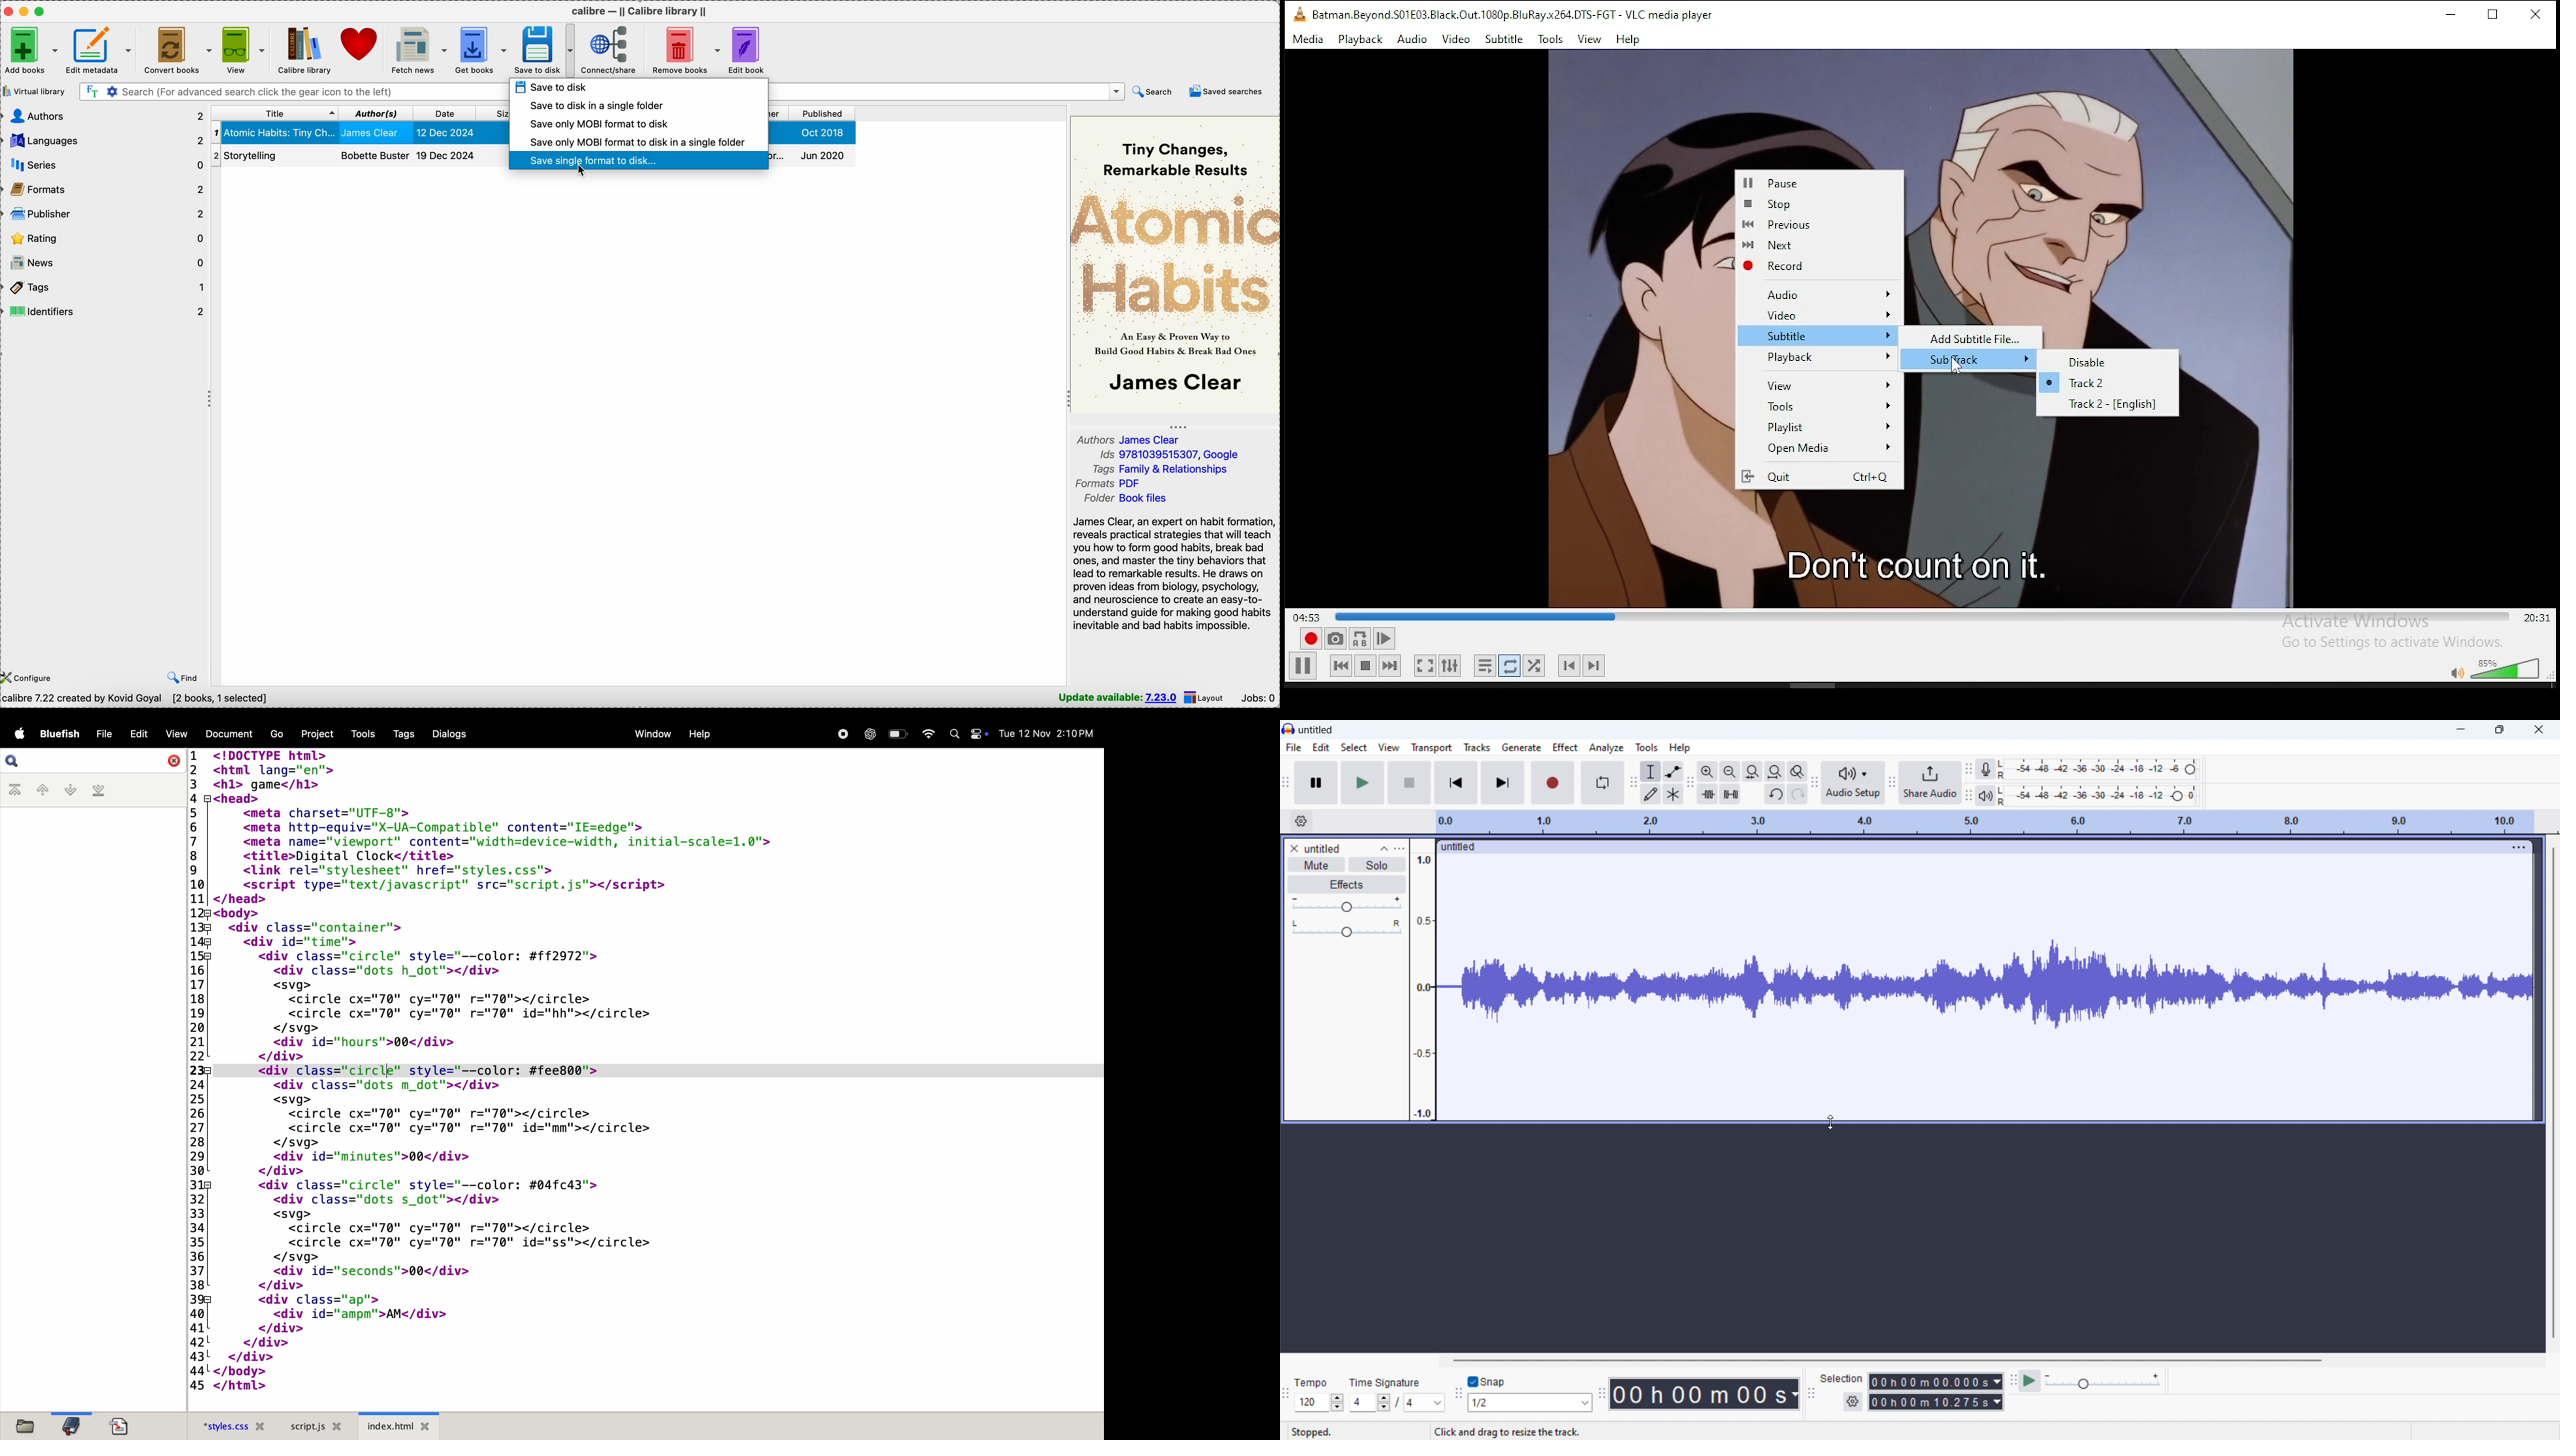 The height and width of the screenshot is (1456, 2576). Describe the element at coordinates (649, 734) in the screenshot. I see `window` at that location.